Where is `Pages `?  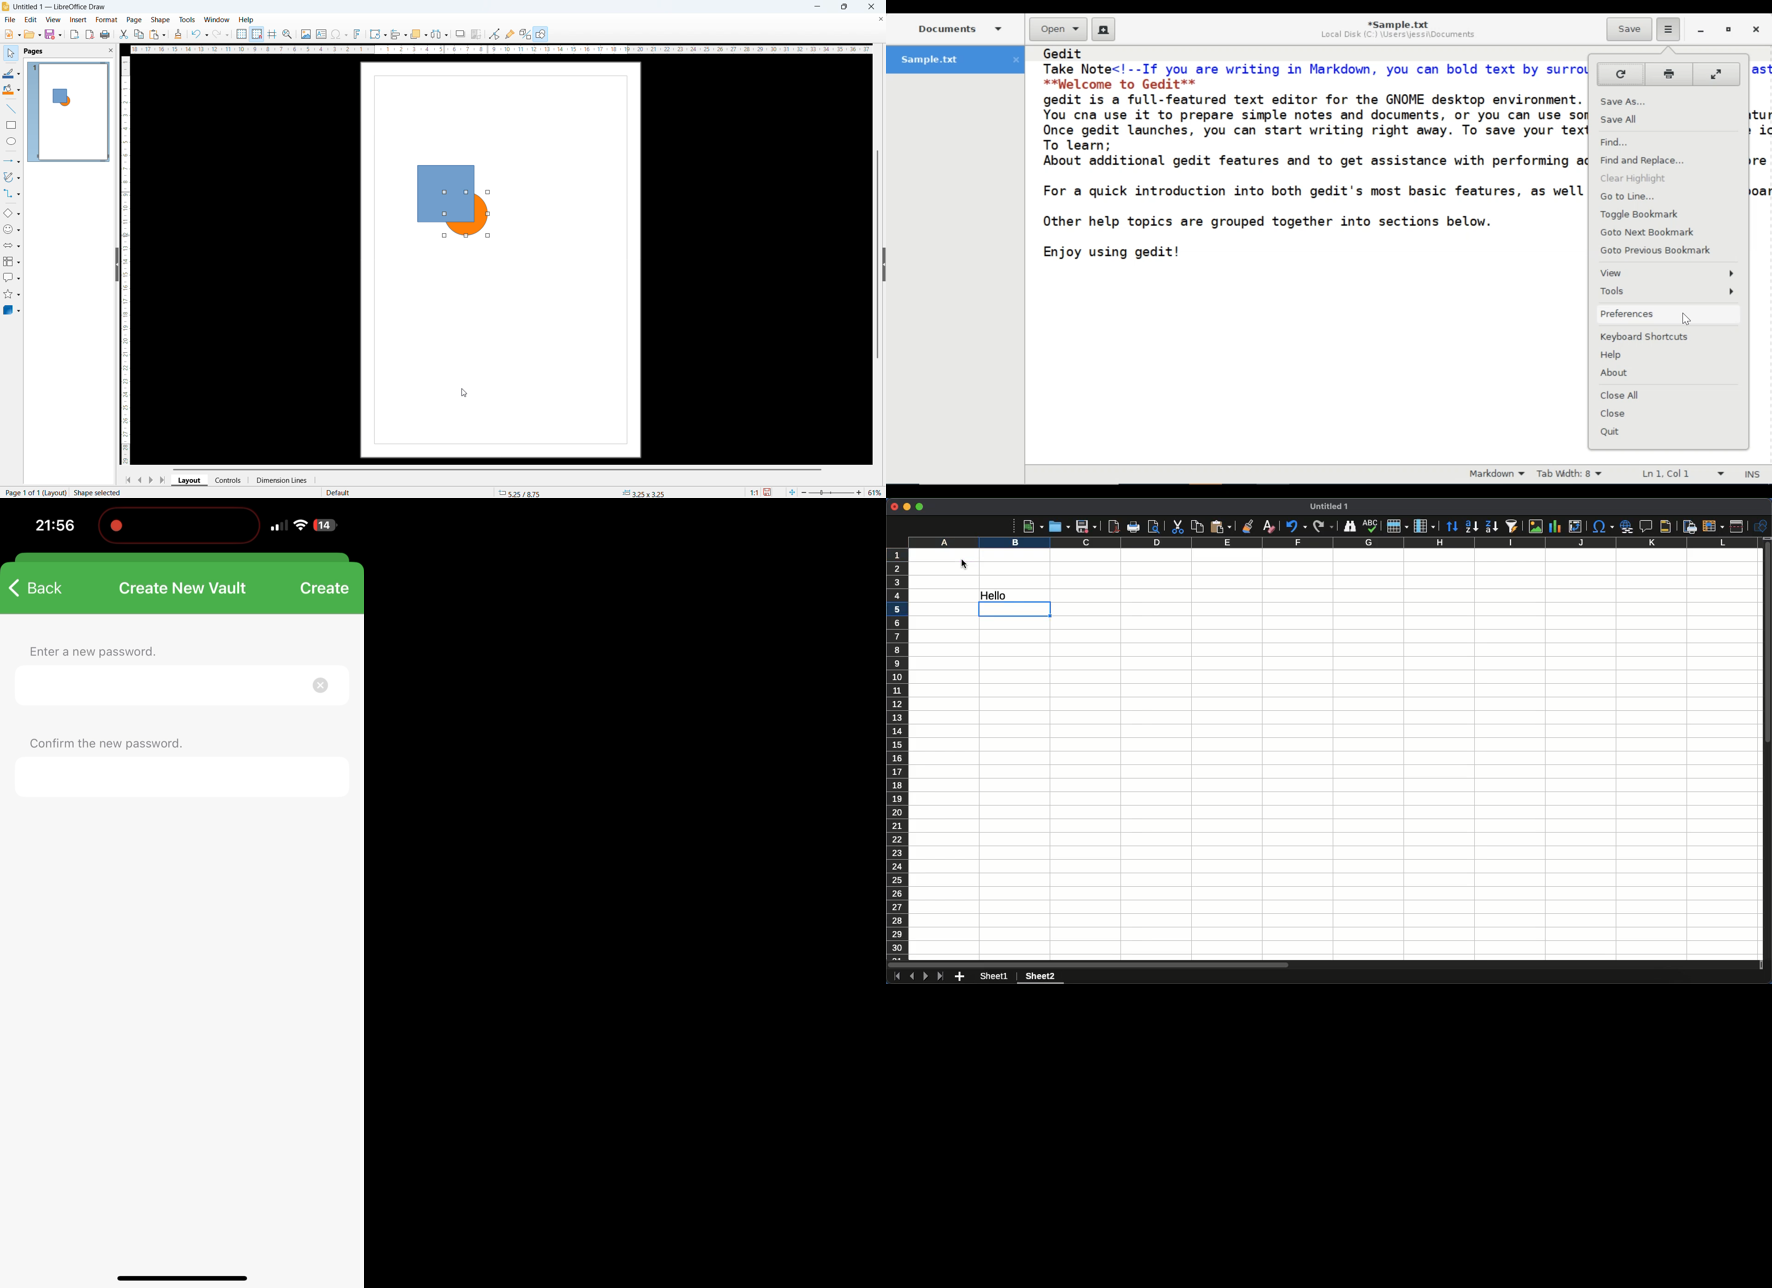 Pages  is located at coordinates (33, 51).